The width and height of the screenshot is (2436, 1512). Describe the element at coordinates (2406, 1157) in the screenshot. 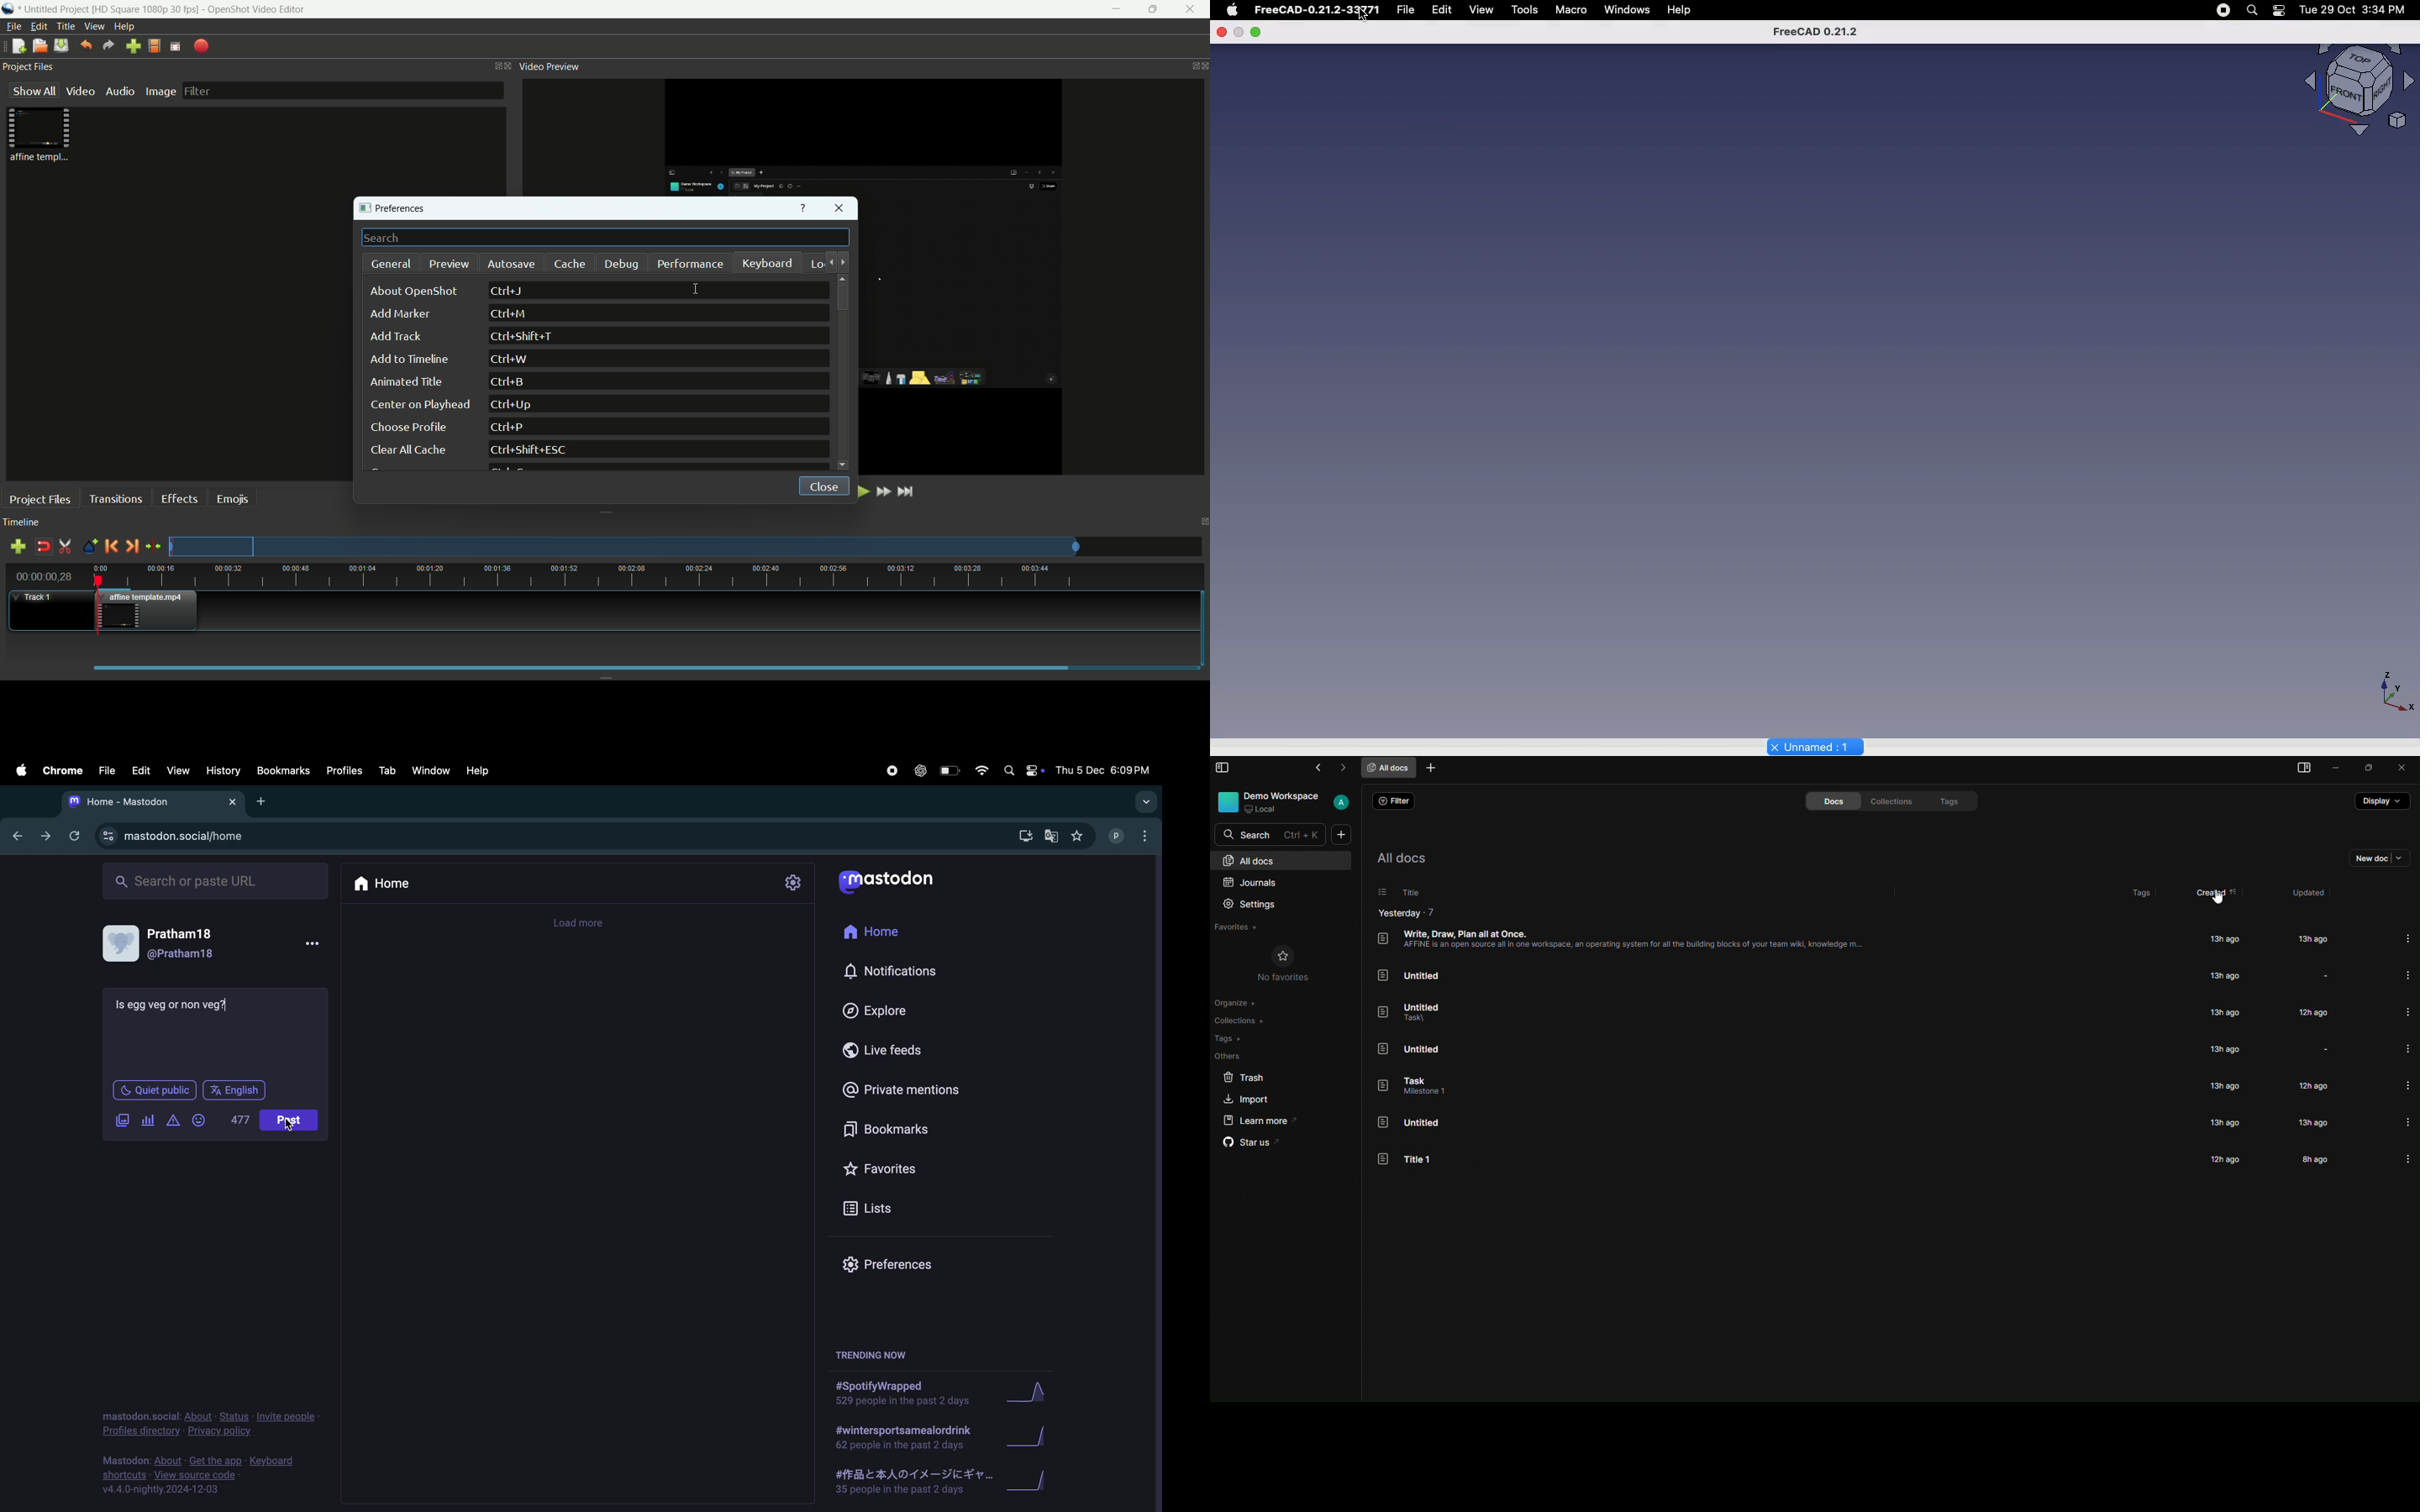

I see `more info` at that location.